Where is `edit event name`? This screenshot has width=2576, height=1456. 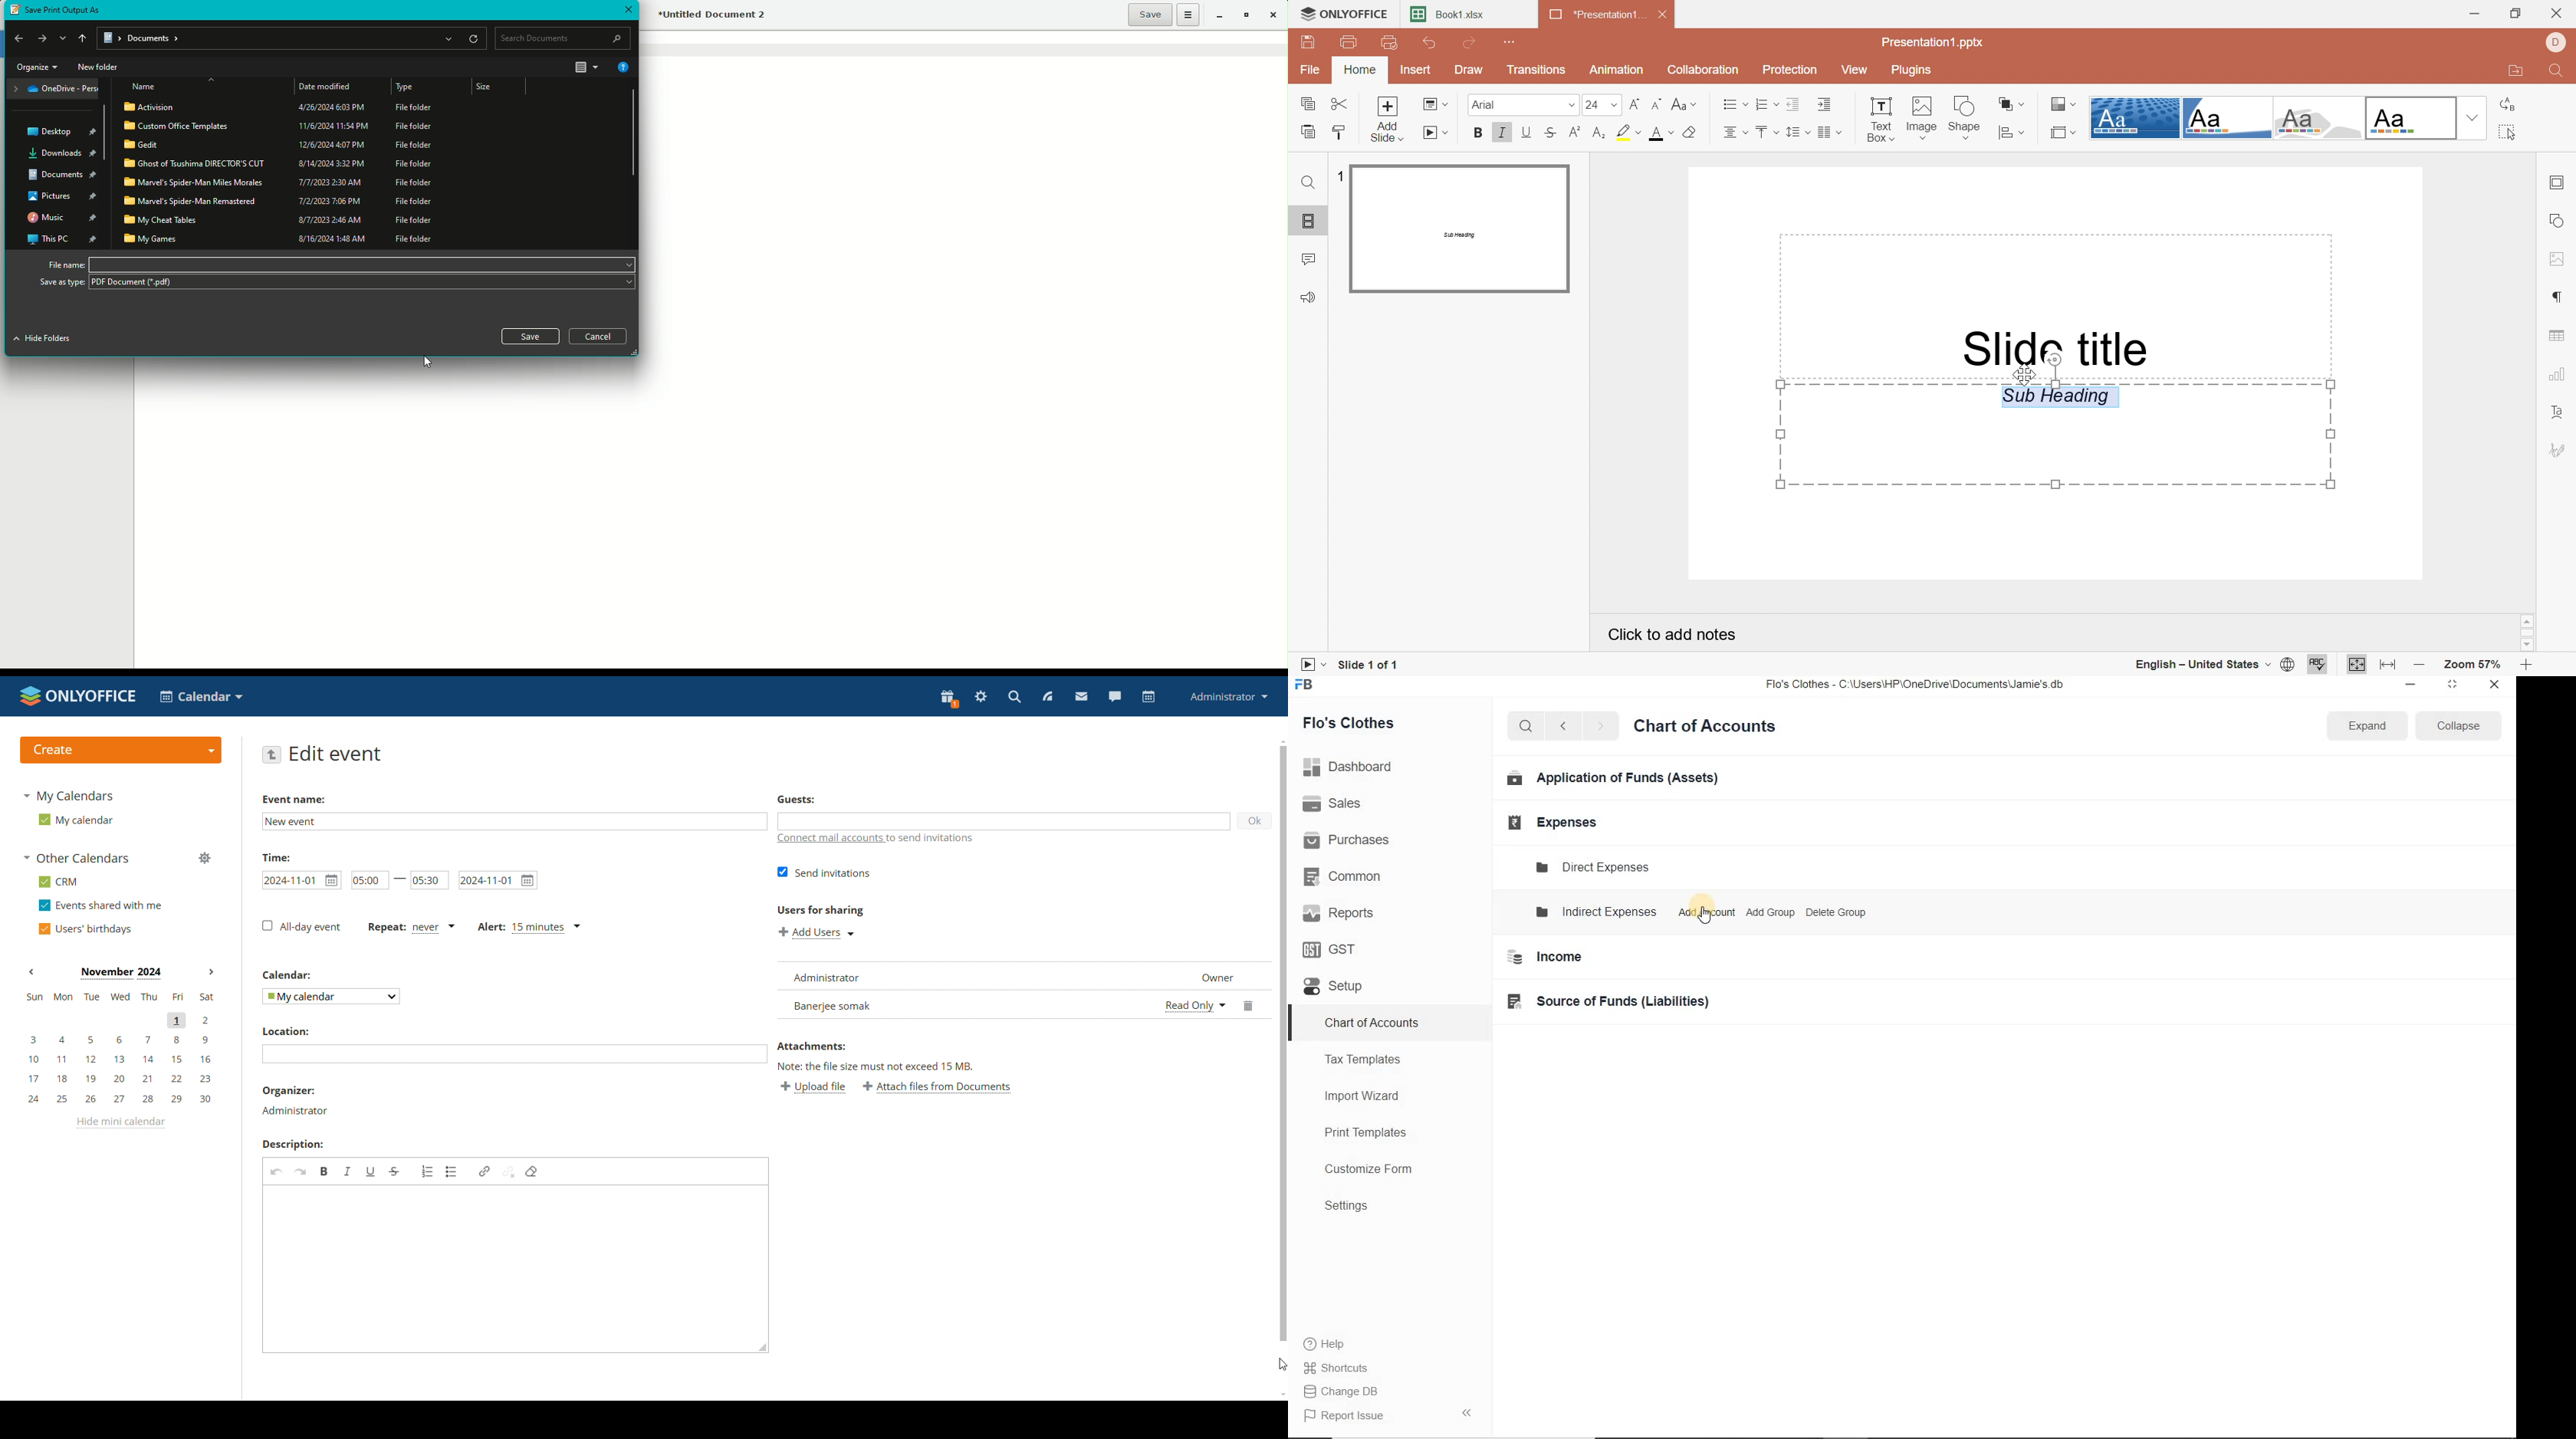
edit event name is located at coordinates (515, 822).